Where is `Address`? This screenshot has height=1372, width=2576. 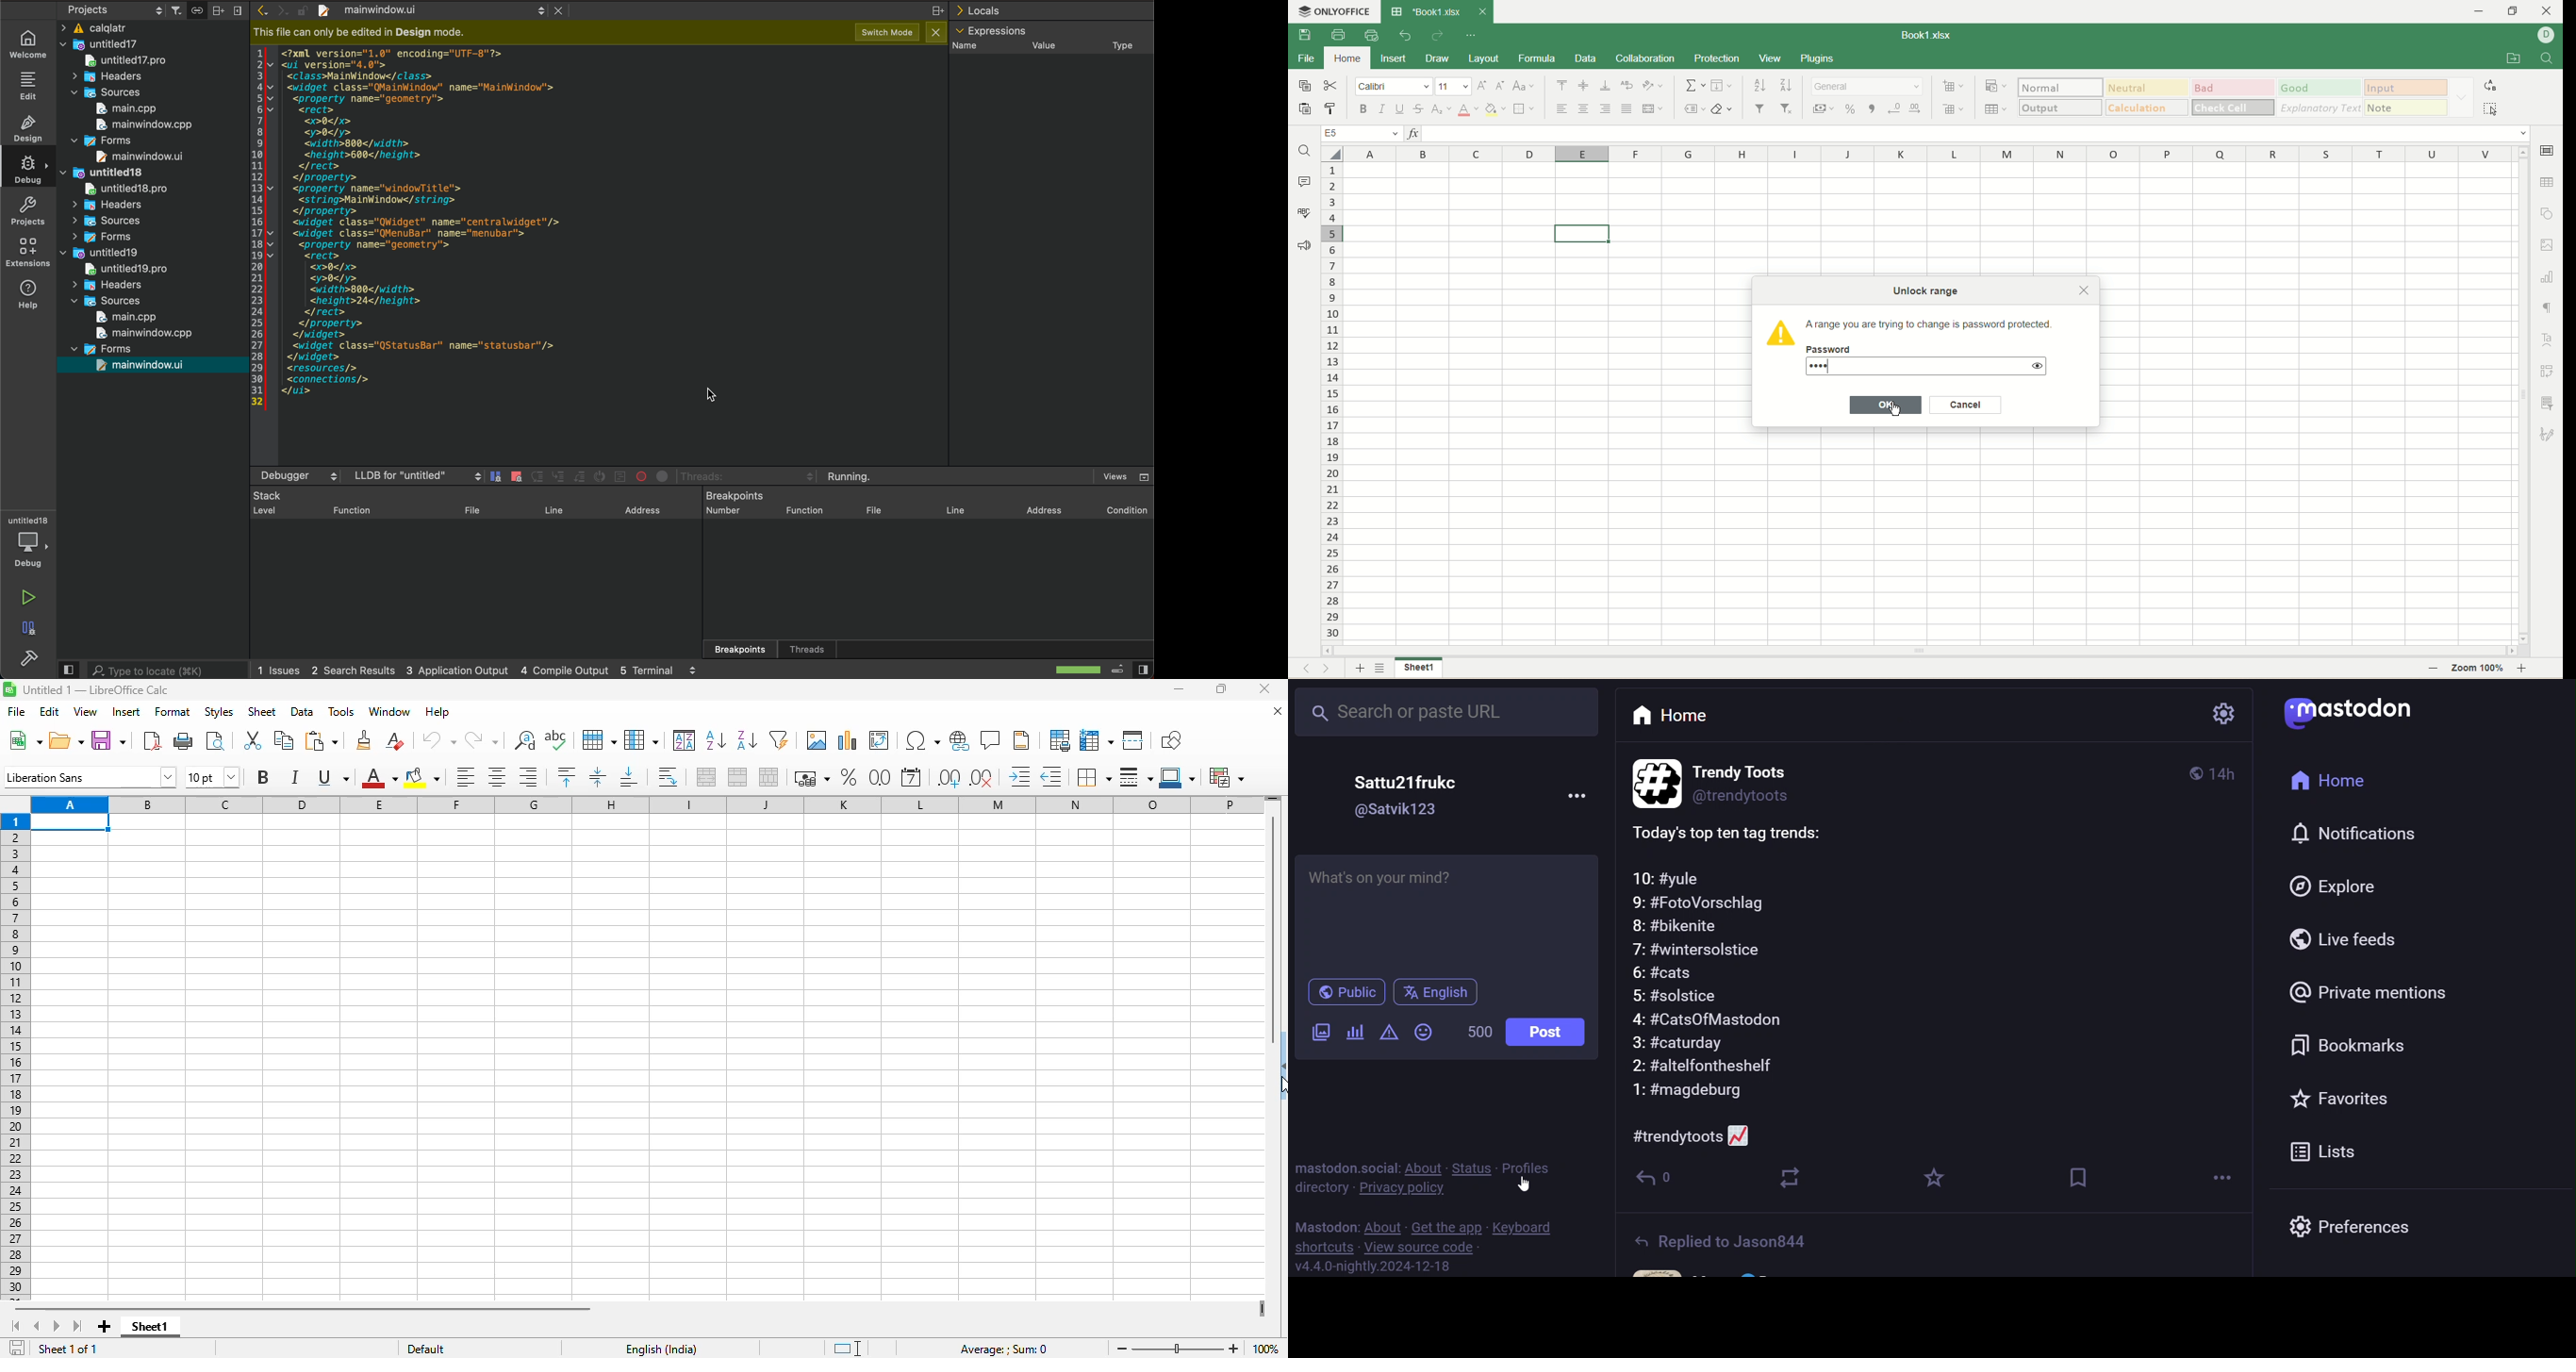 Address is located at coordinates (1037, 506).